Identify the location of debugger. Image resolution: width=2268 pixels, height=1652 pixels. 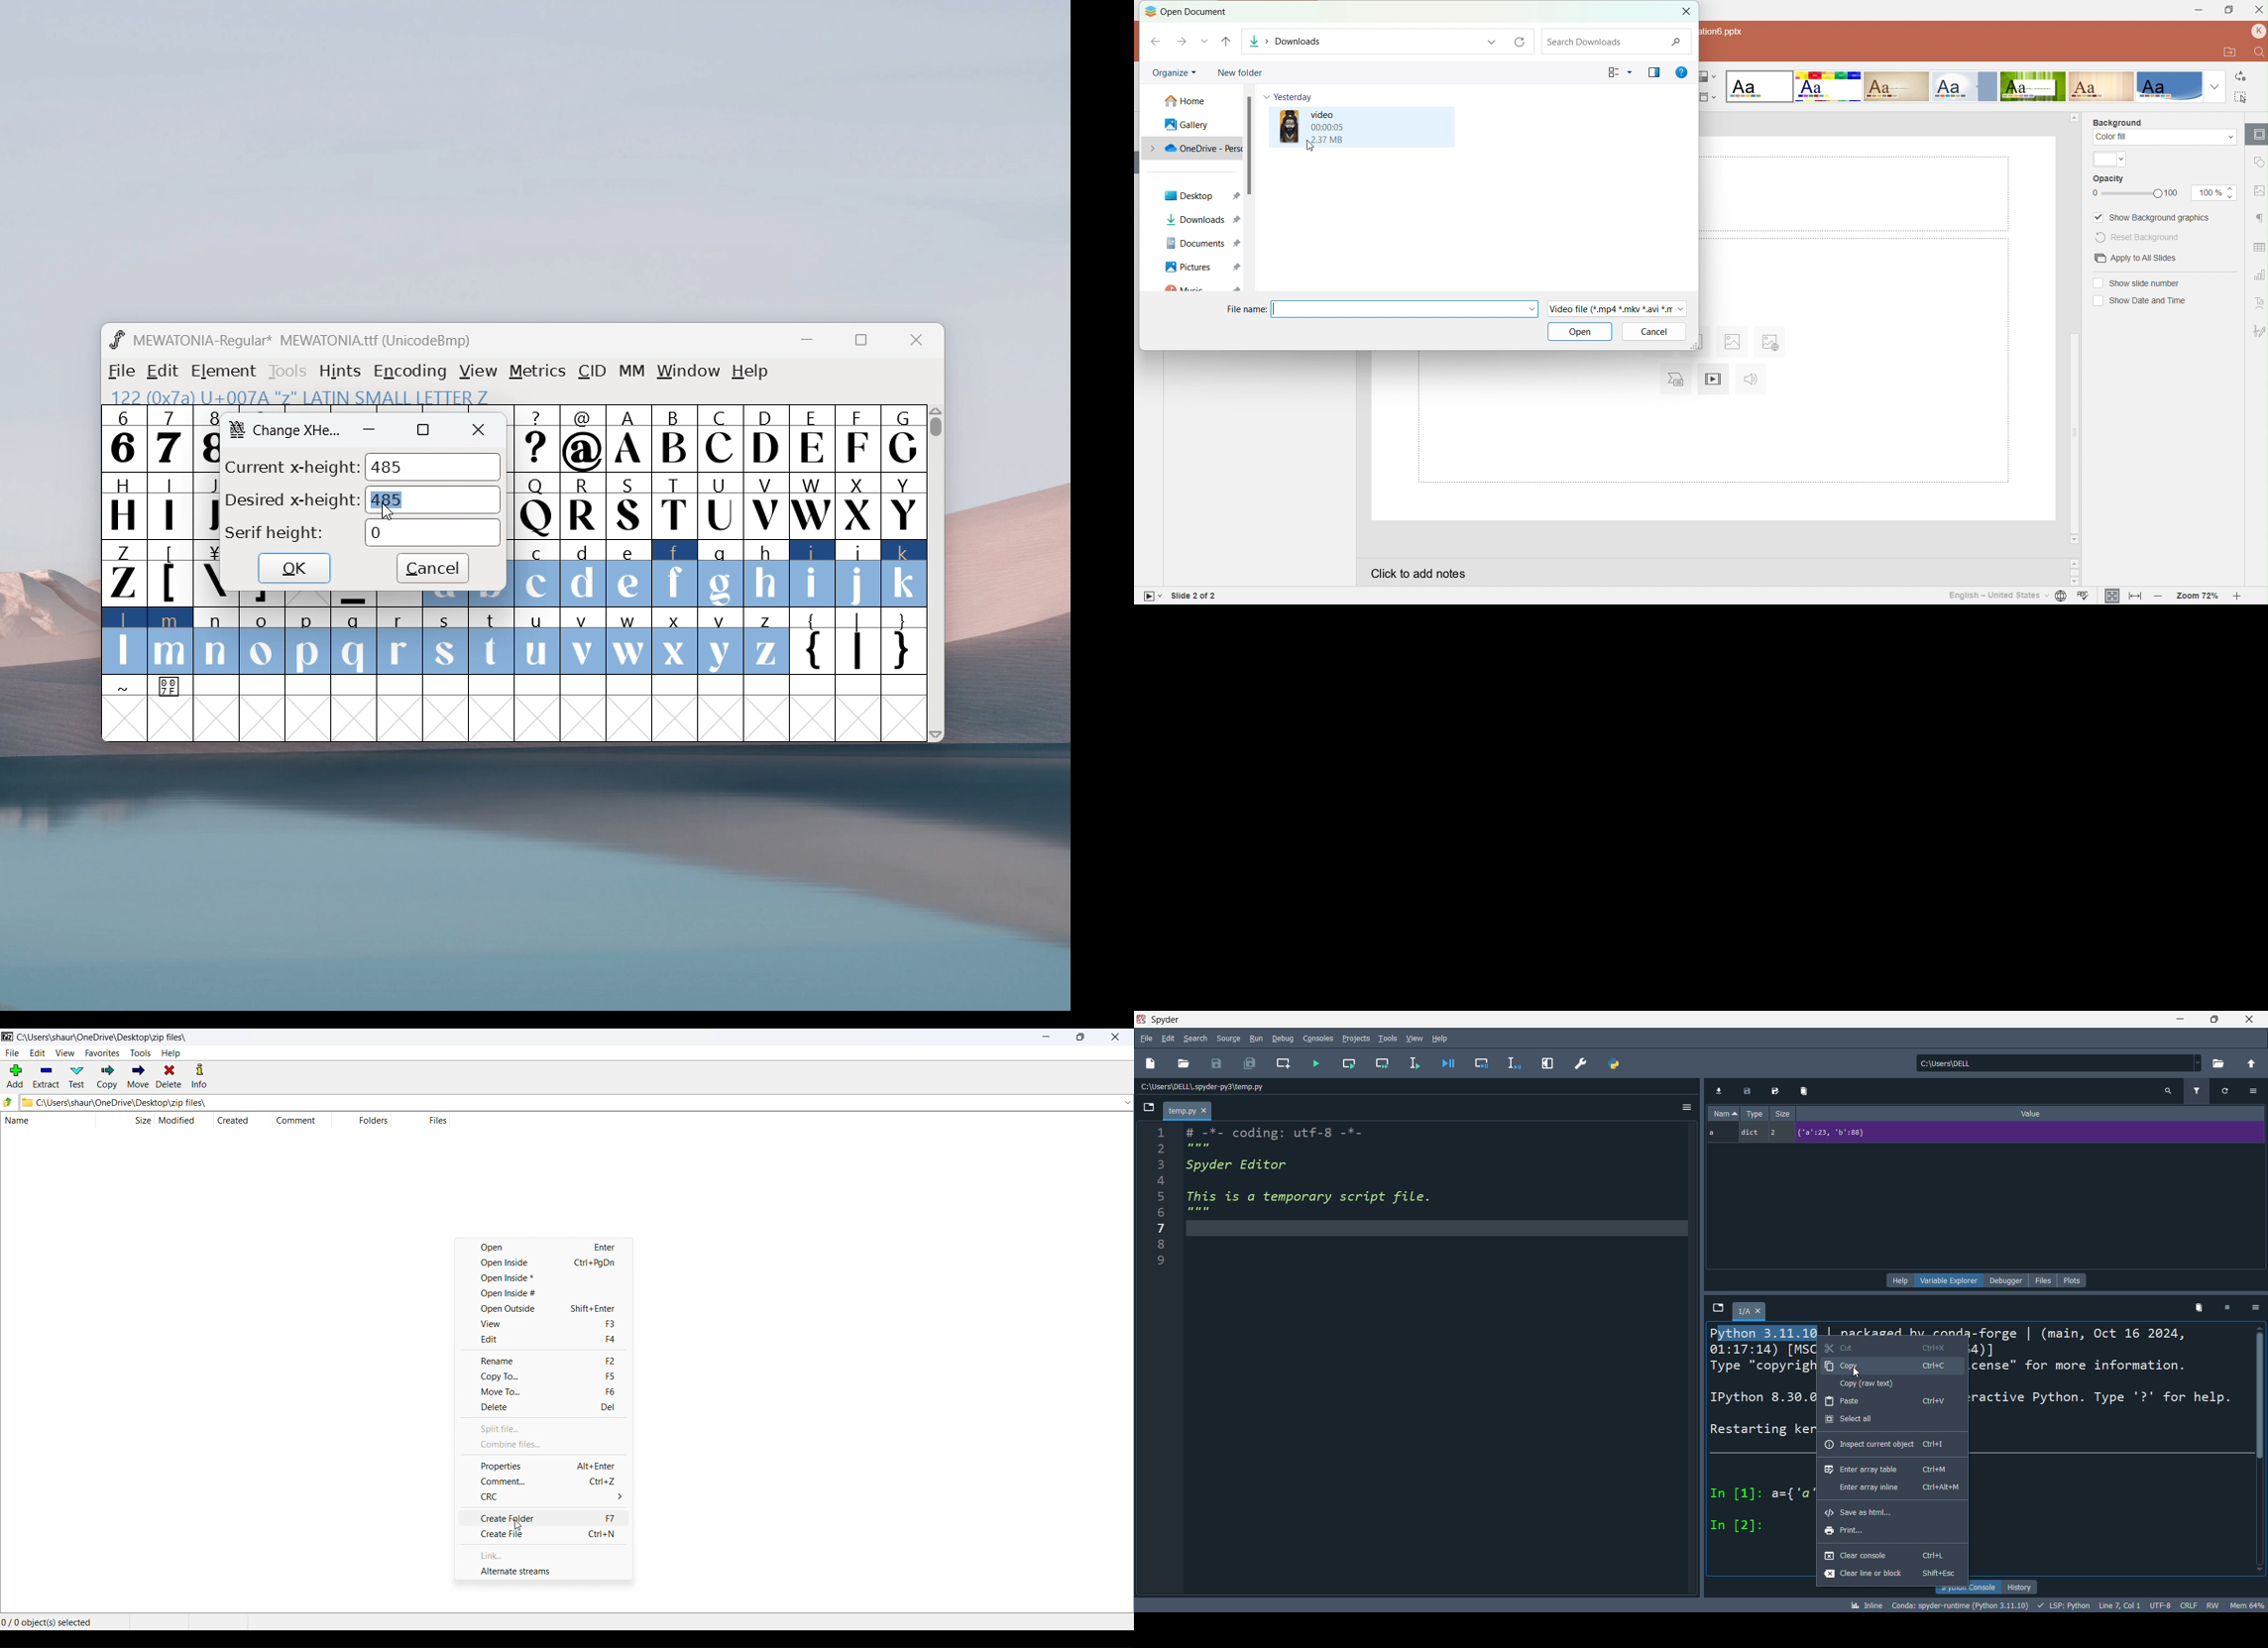
(2005, 1281).